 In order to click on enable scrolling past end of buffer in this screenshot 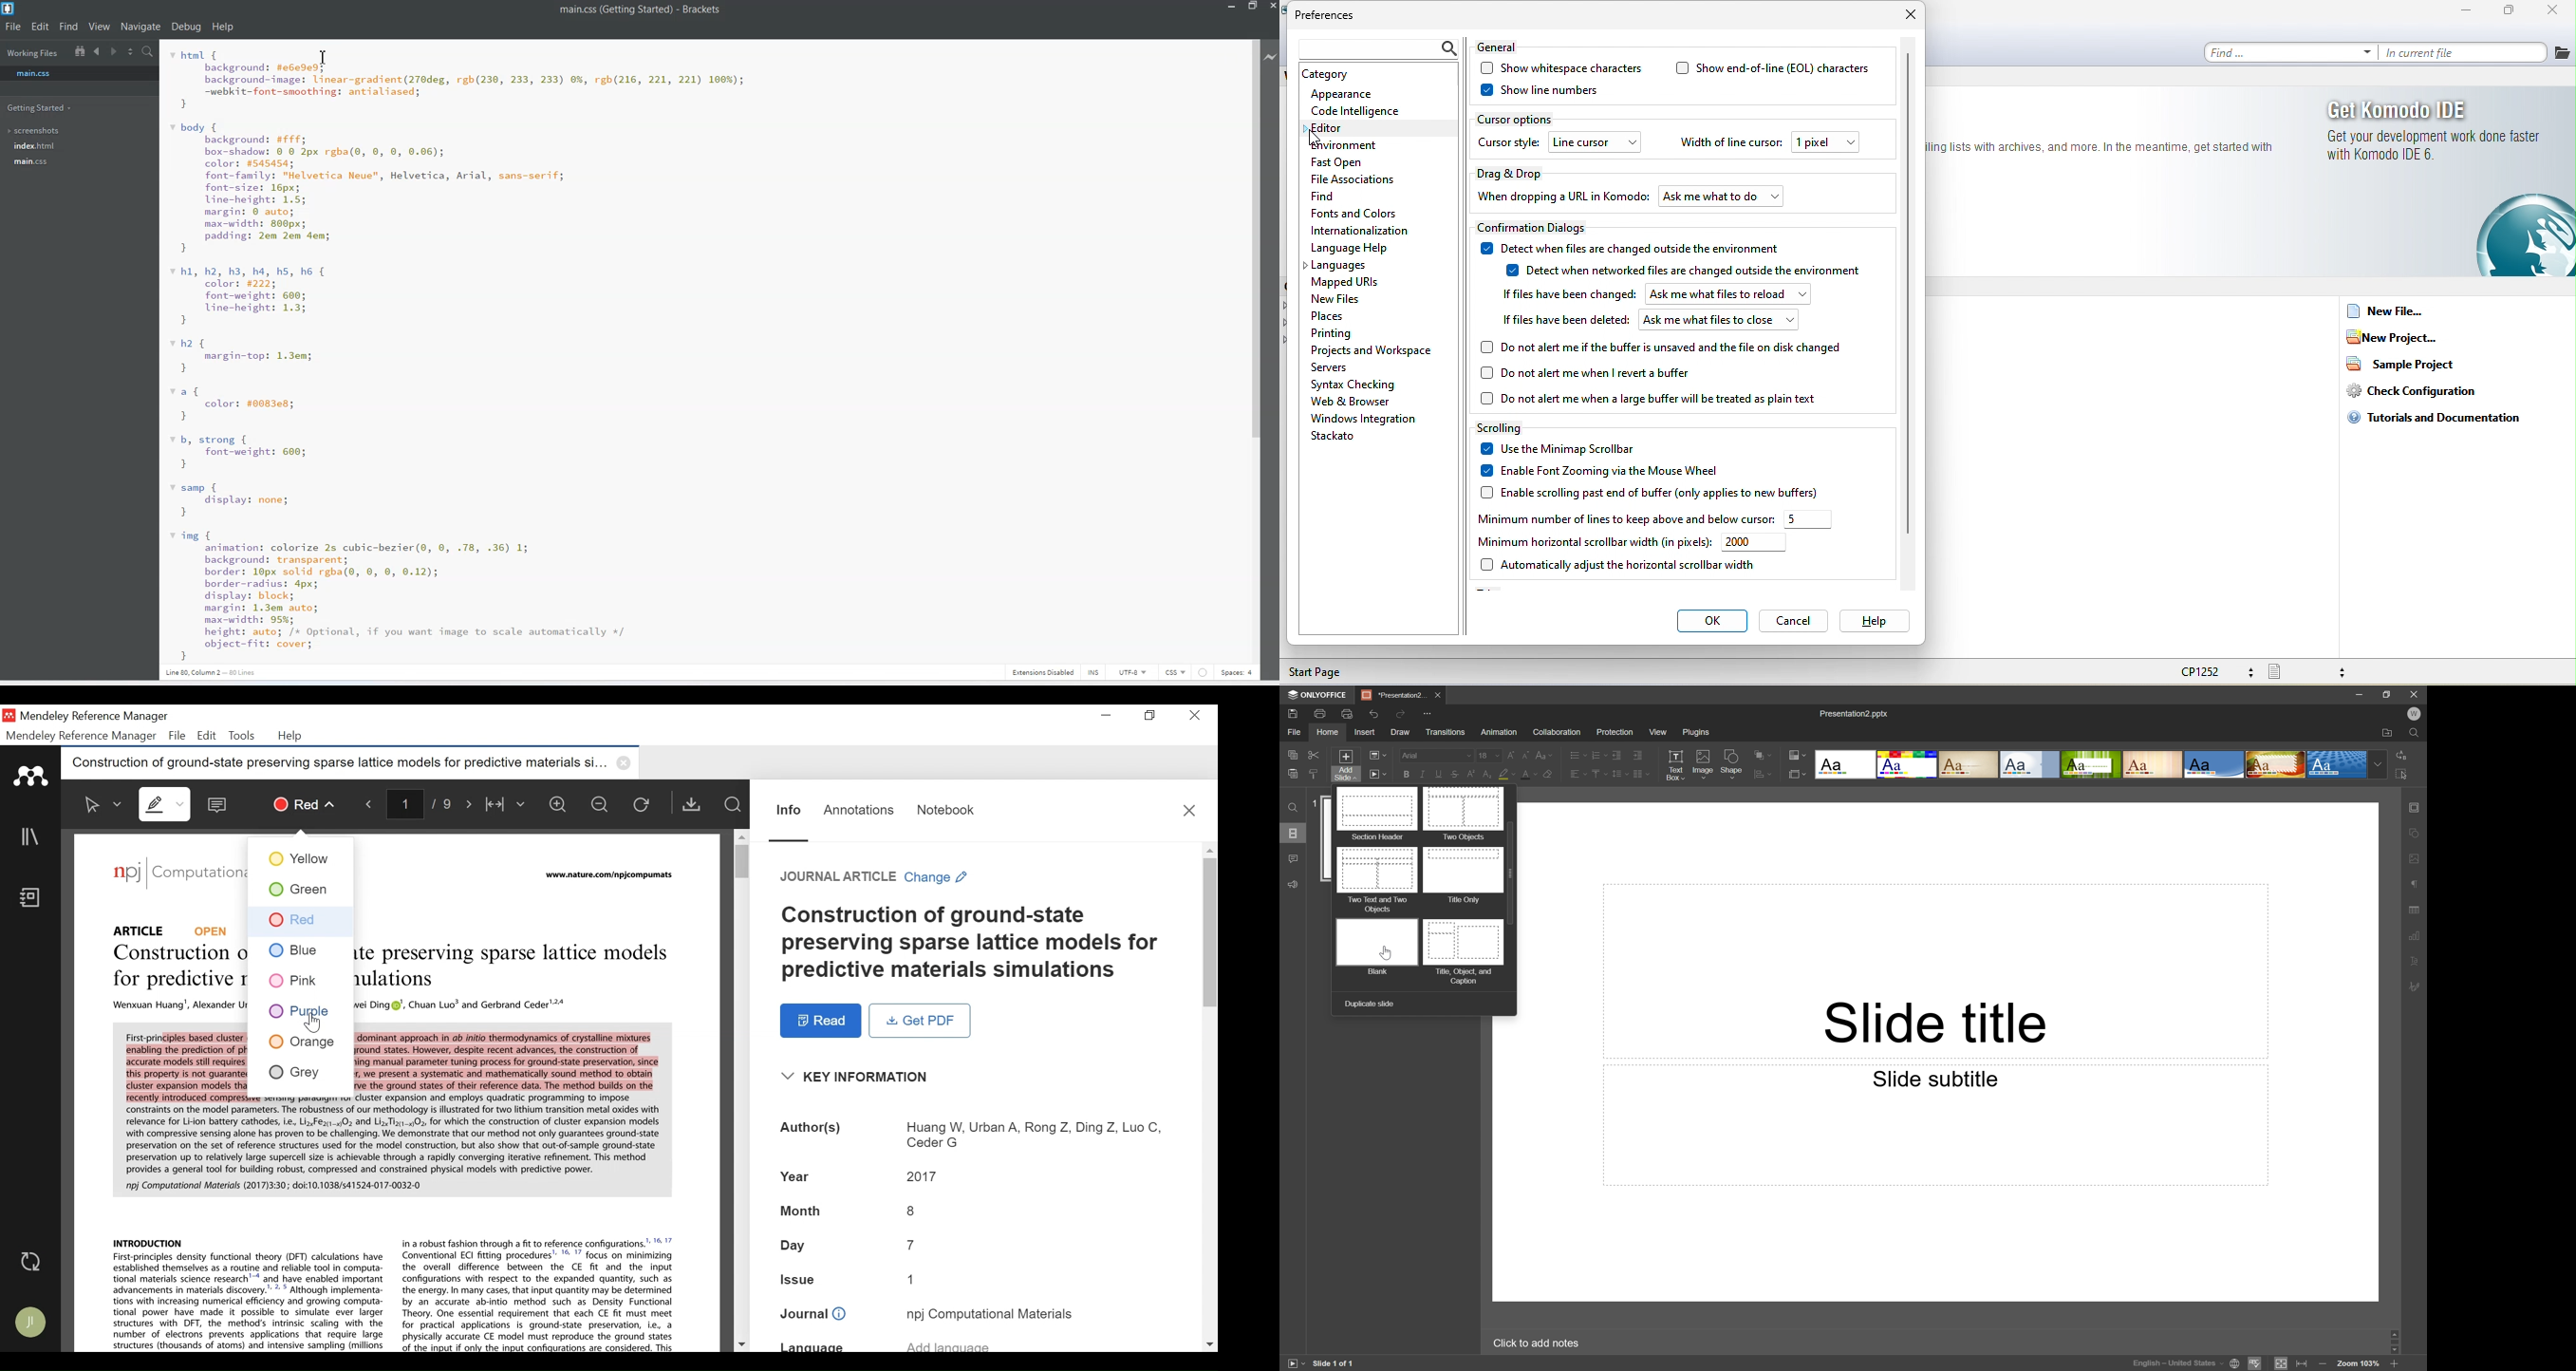, I will do `click(1660, 492)`.